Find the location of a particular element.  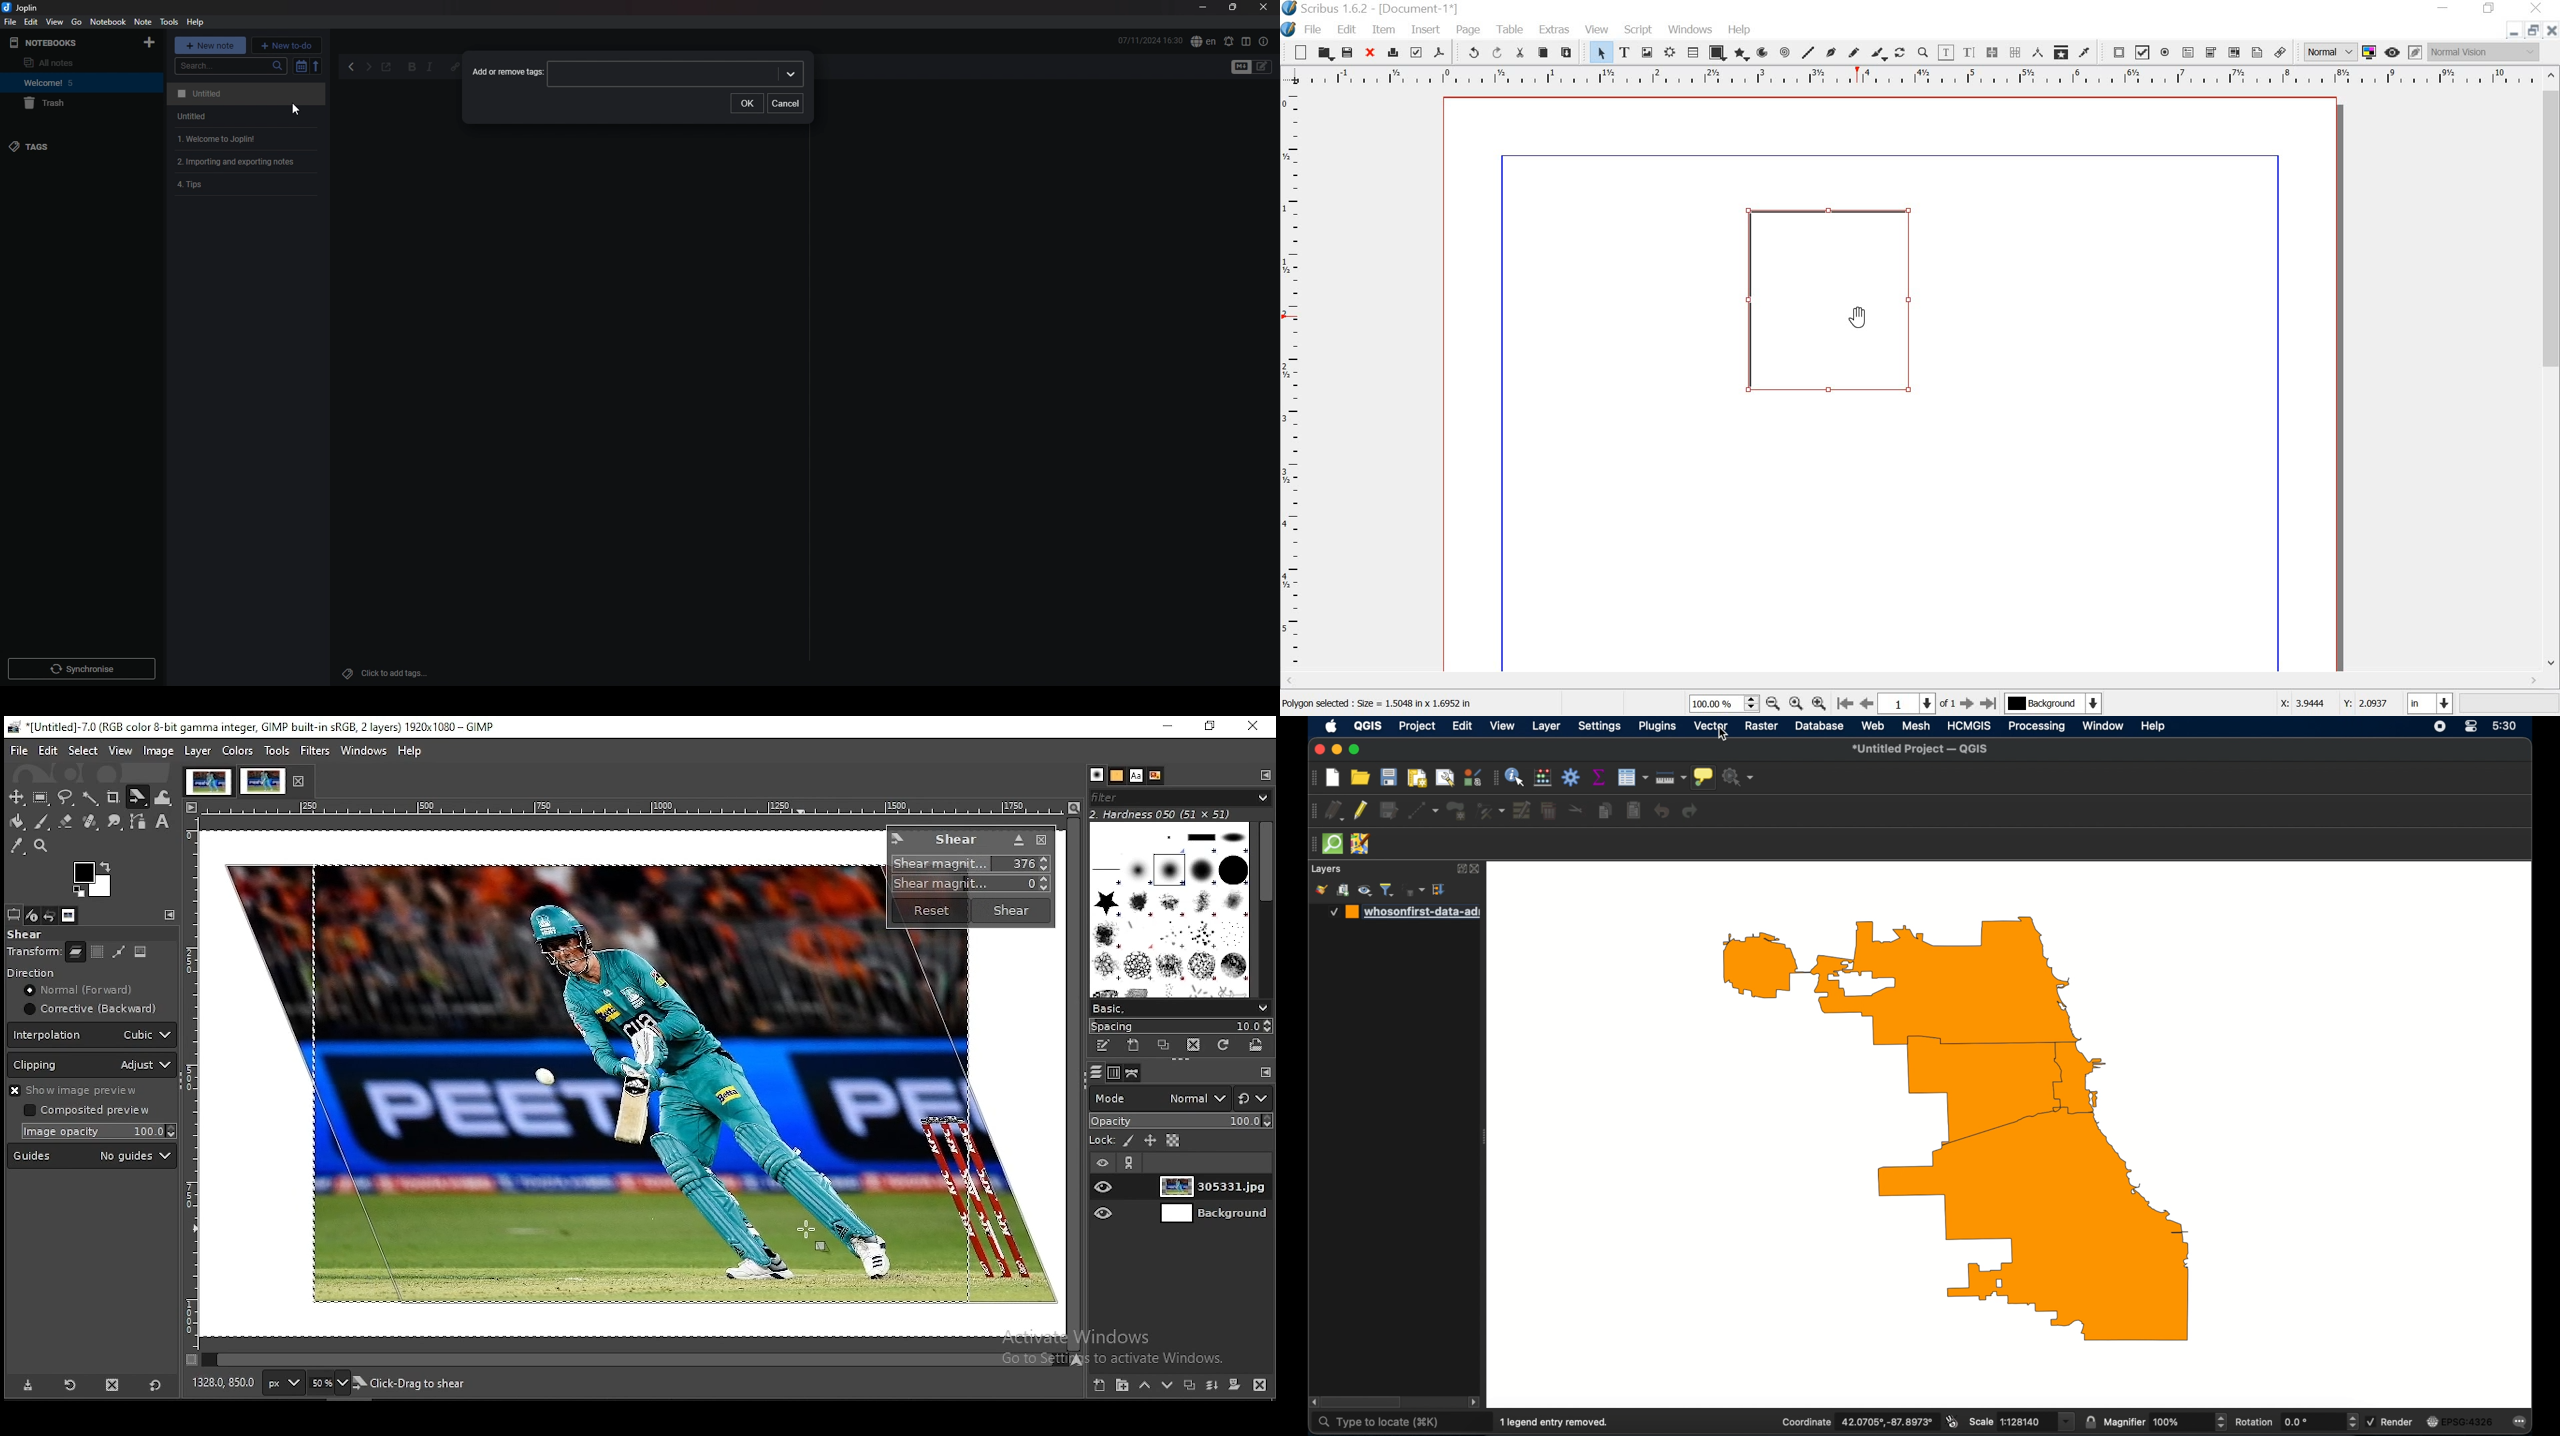

toggle color management system is located at coordinates (2371, 52).